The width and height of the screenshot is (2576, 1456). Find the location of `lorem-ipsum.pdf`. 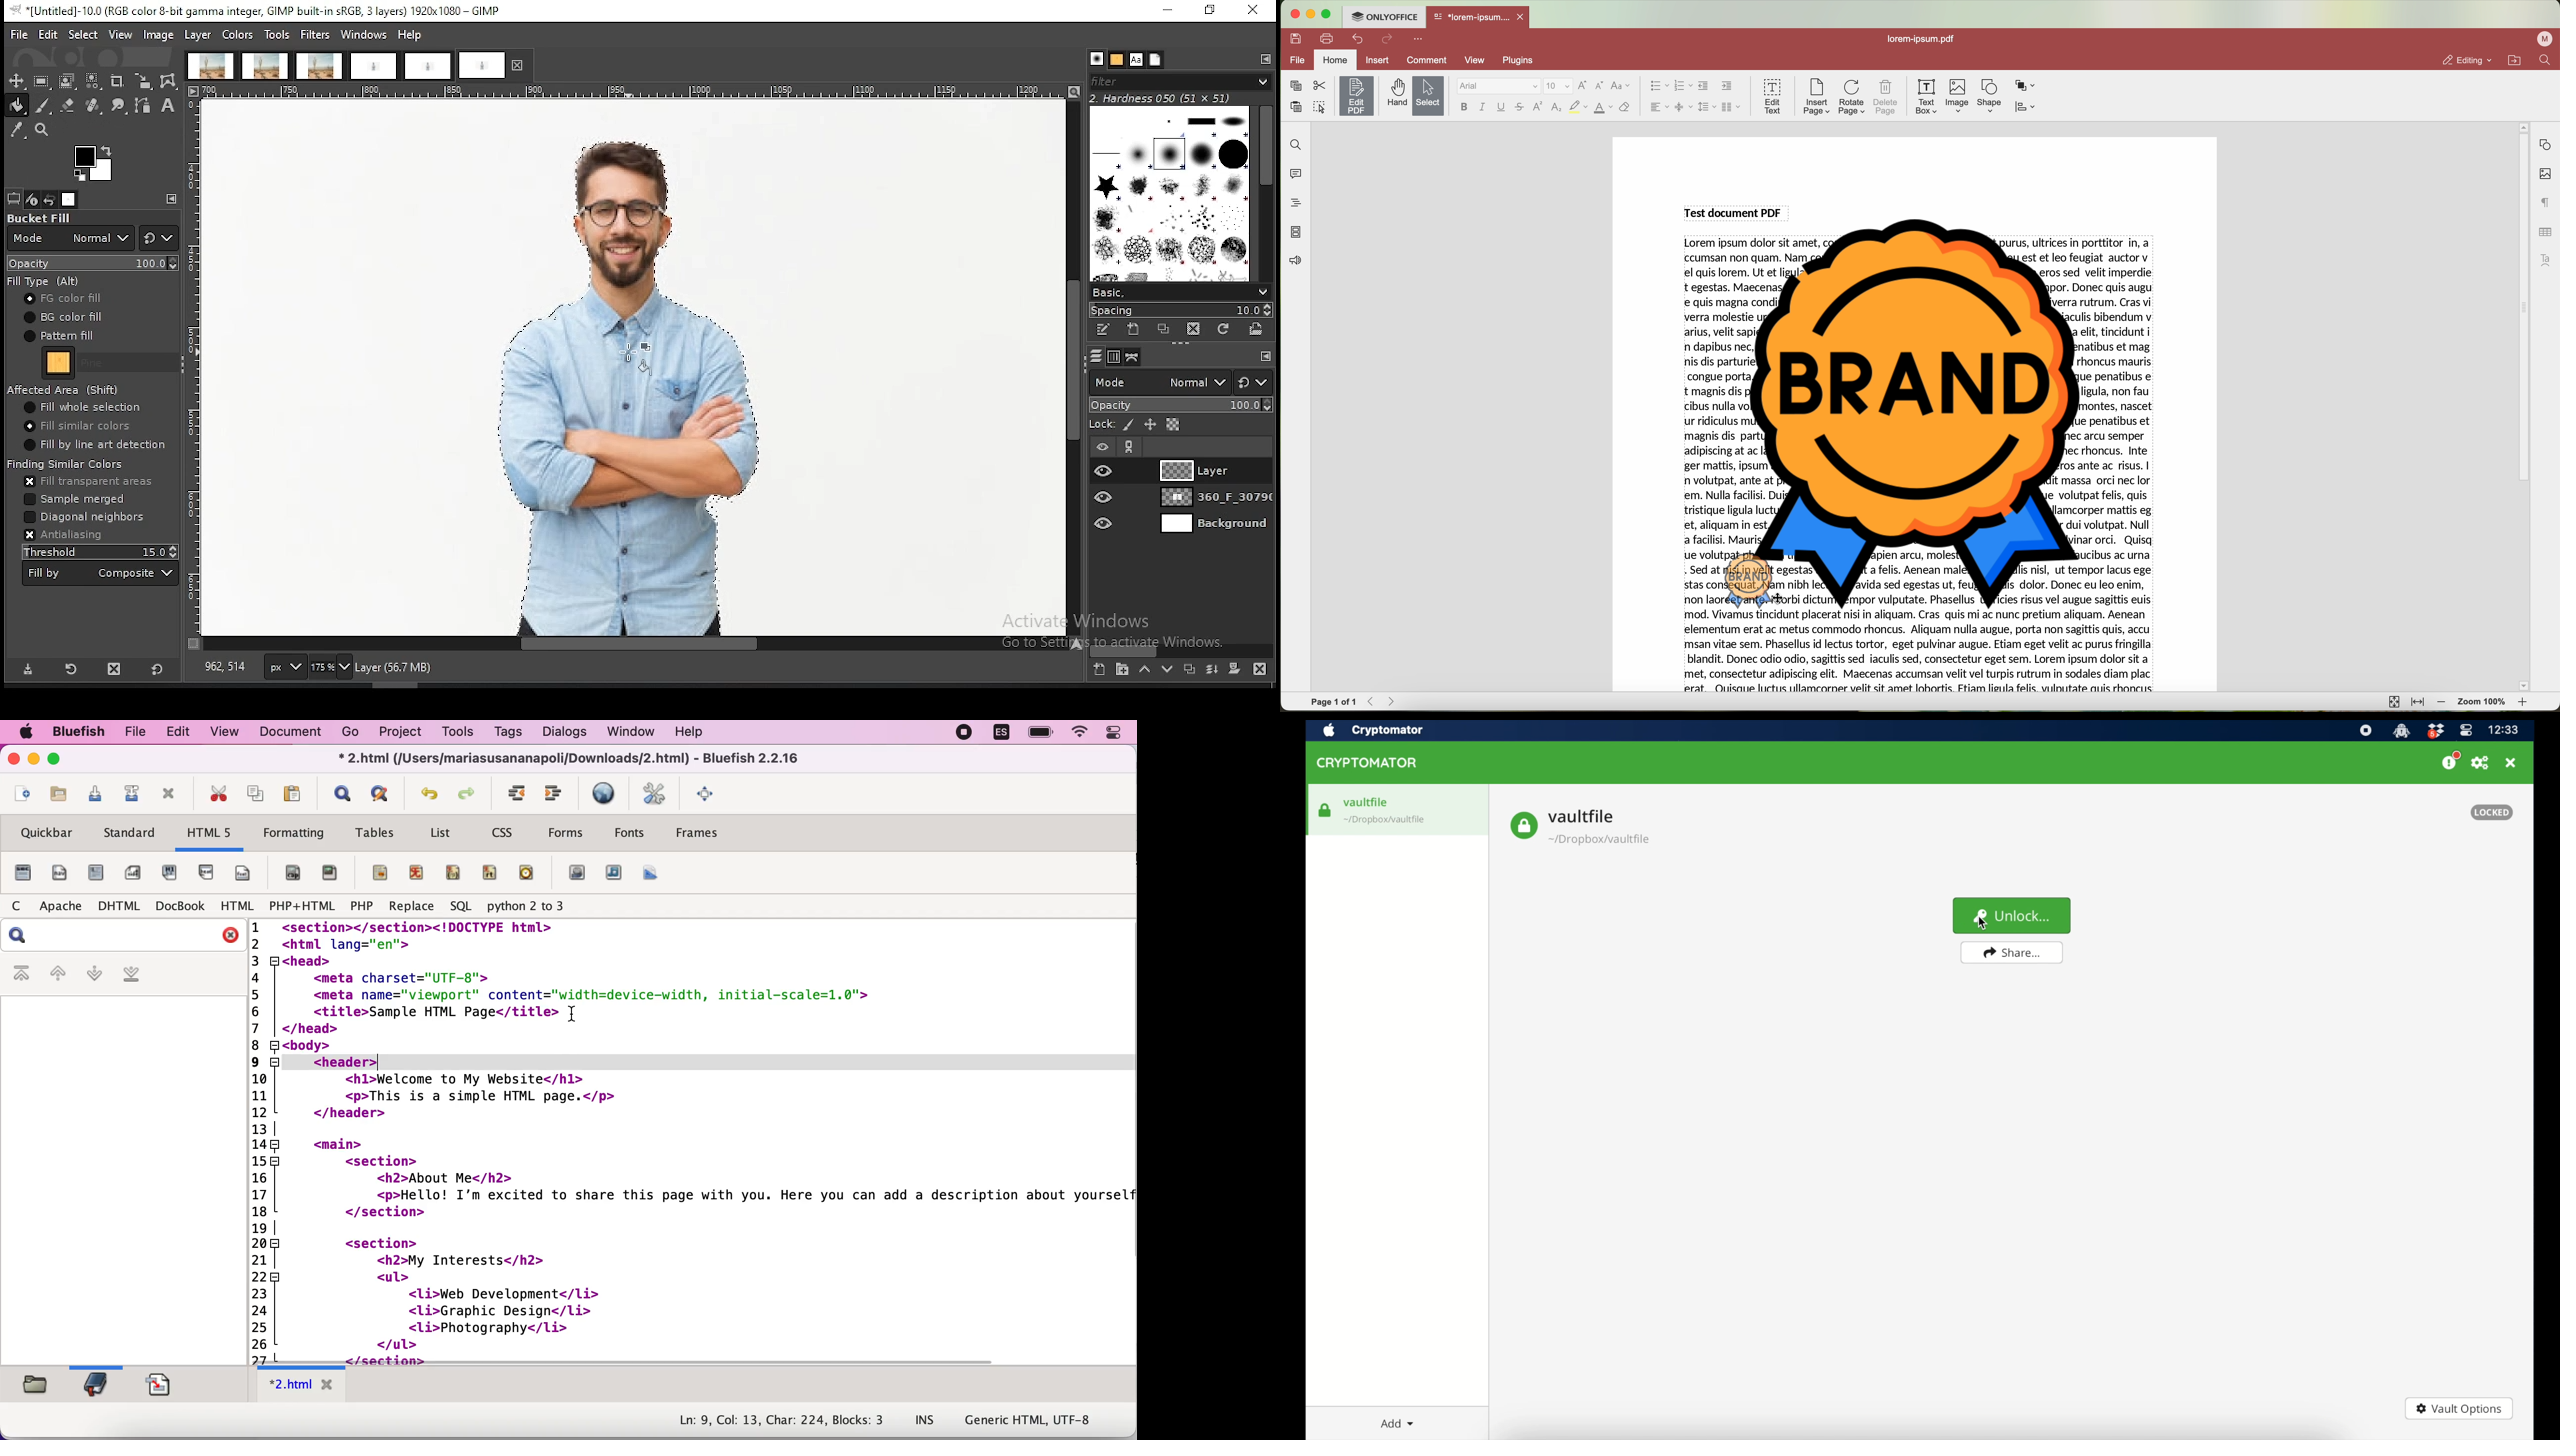

lorem-ipsum.pdf is located at coordinates (1925, 38).